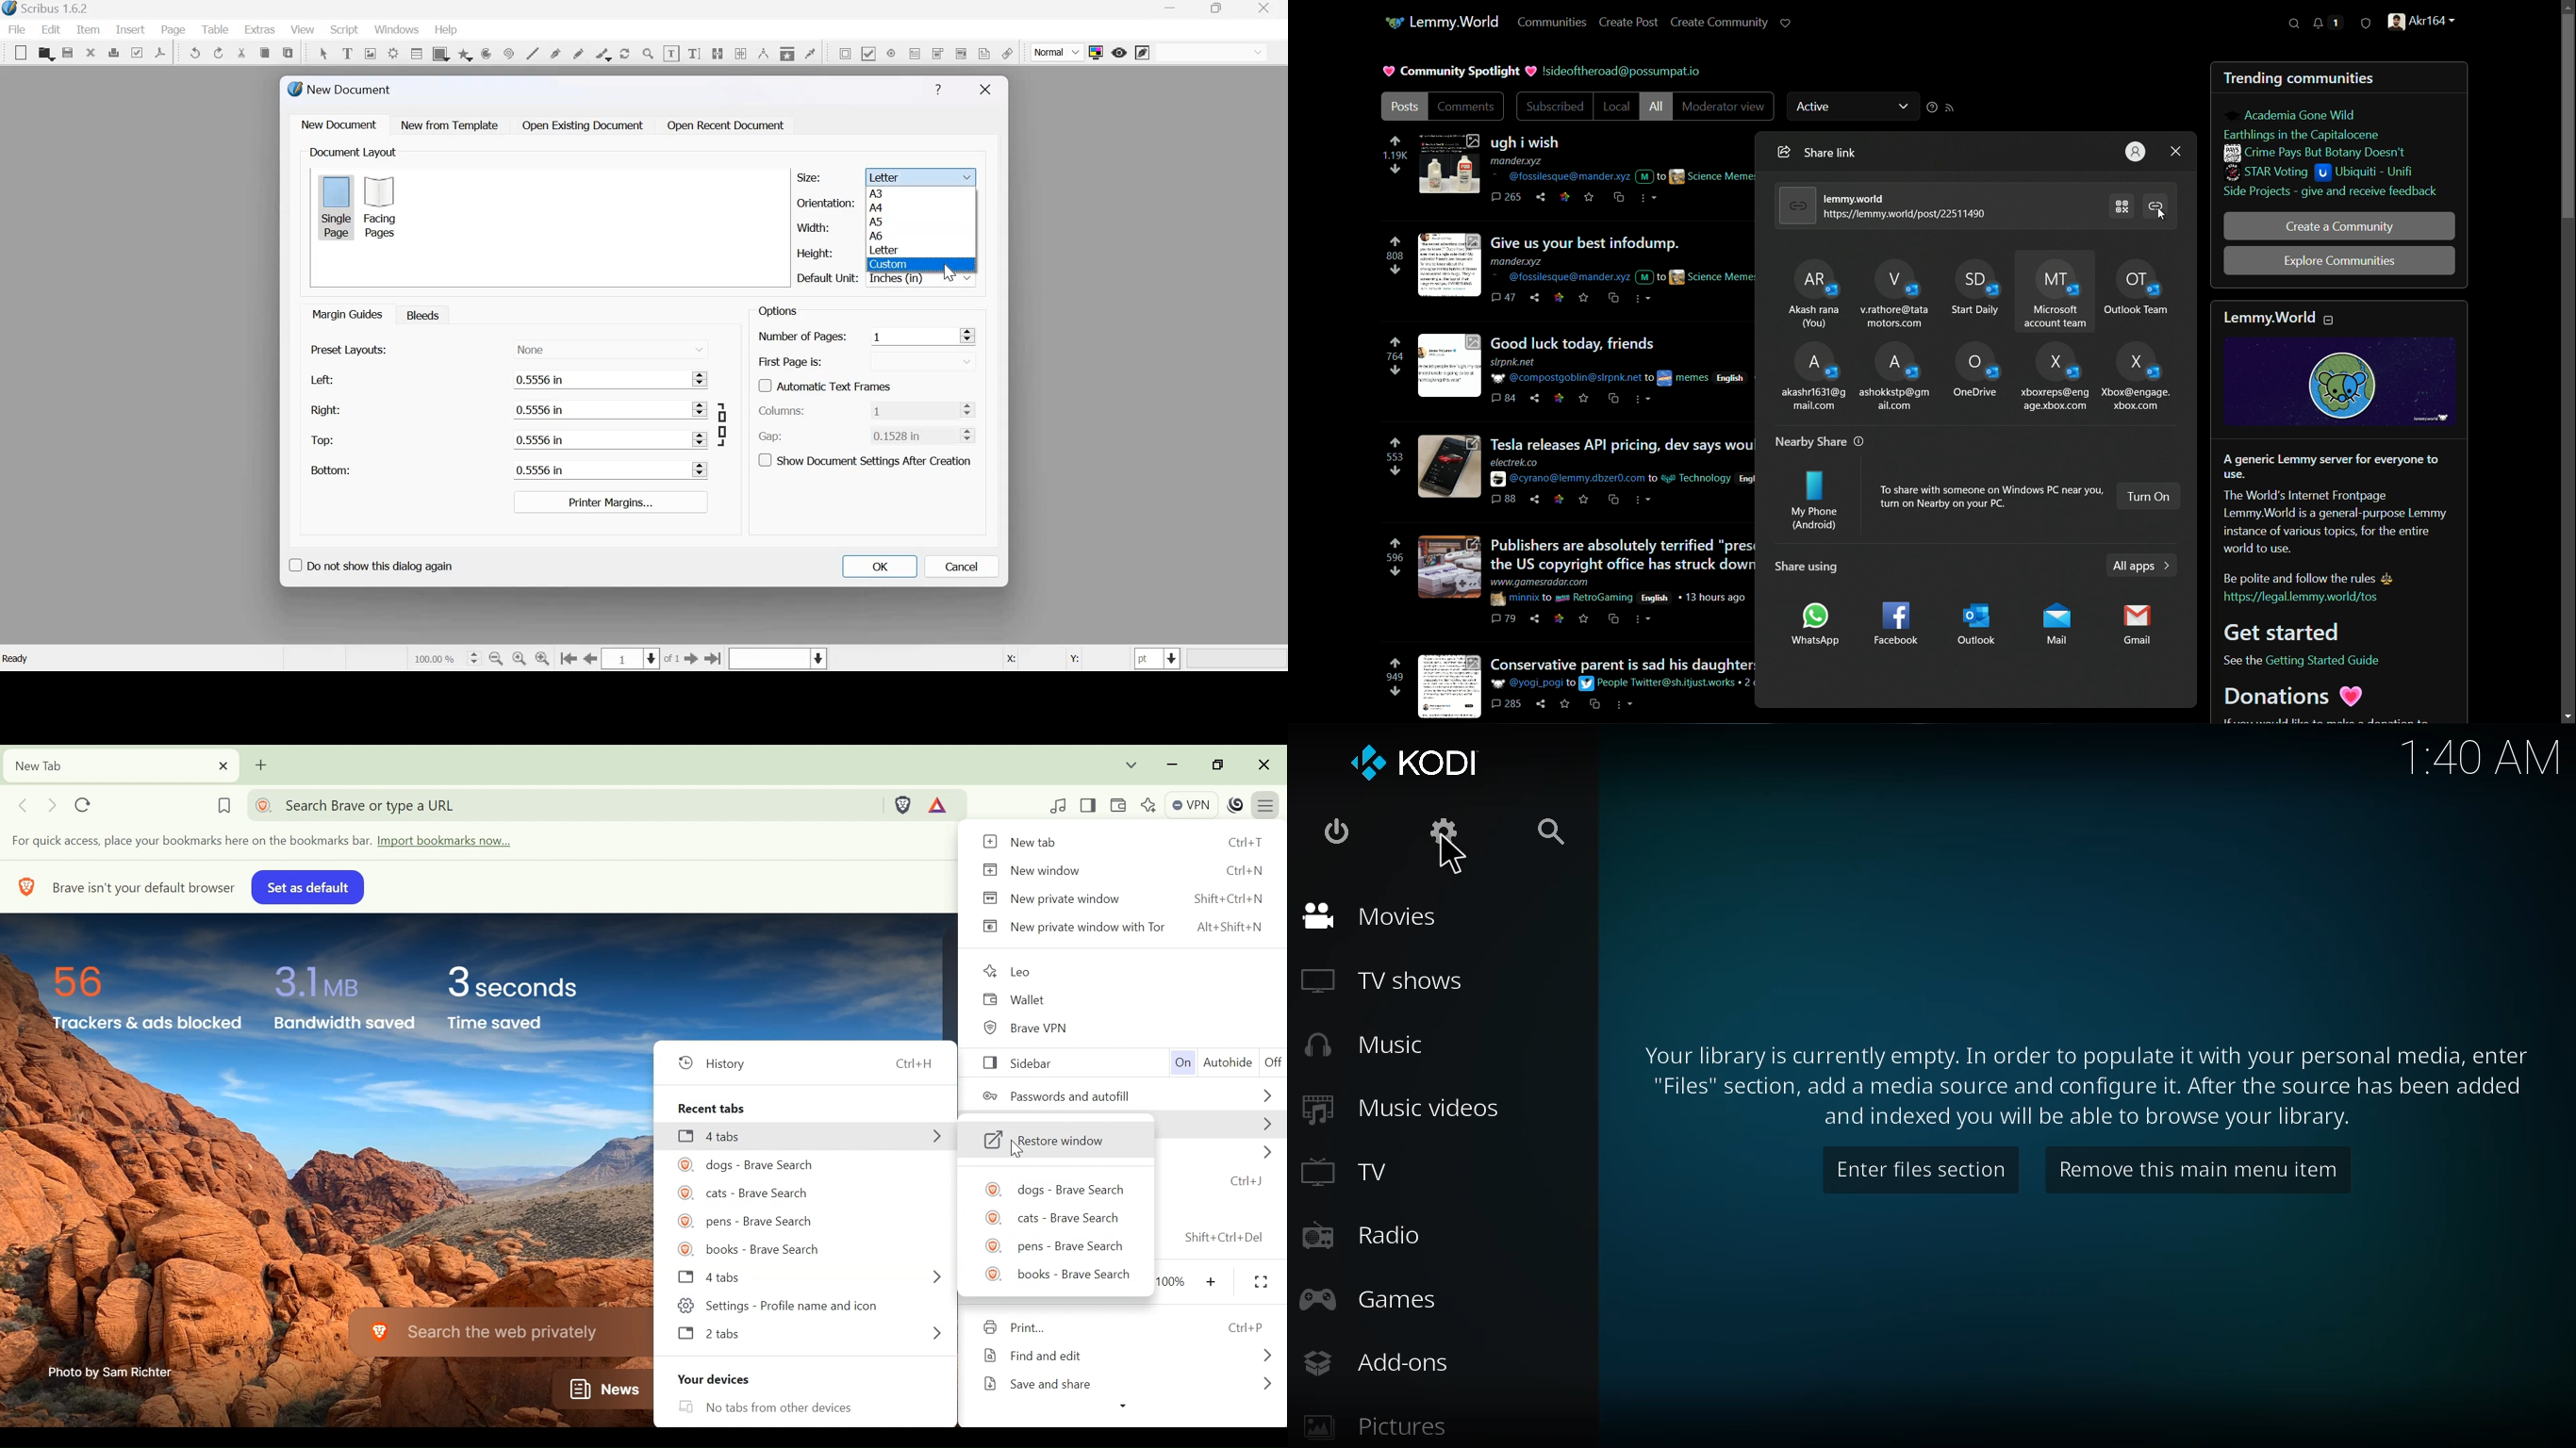 The height and width of the screenshot is (1456, 2576). What do you see at coordinates (1269, 803) in the screenshot?
I see `Customize and control Brave` at bounding box center [1269, 803].